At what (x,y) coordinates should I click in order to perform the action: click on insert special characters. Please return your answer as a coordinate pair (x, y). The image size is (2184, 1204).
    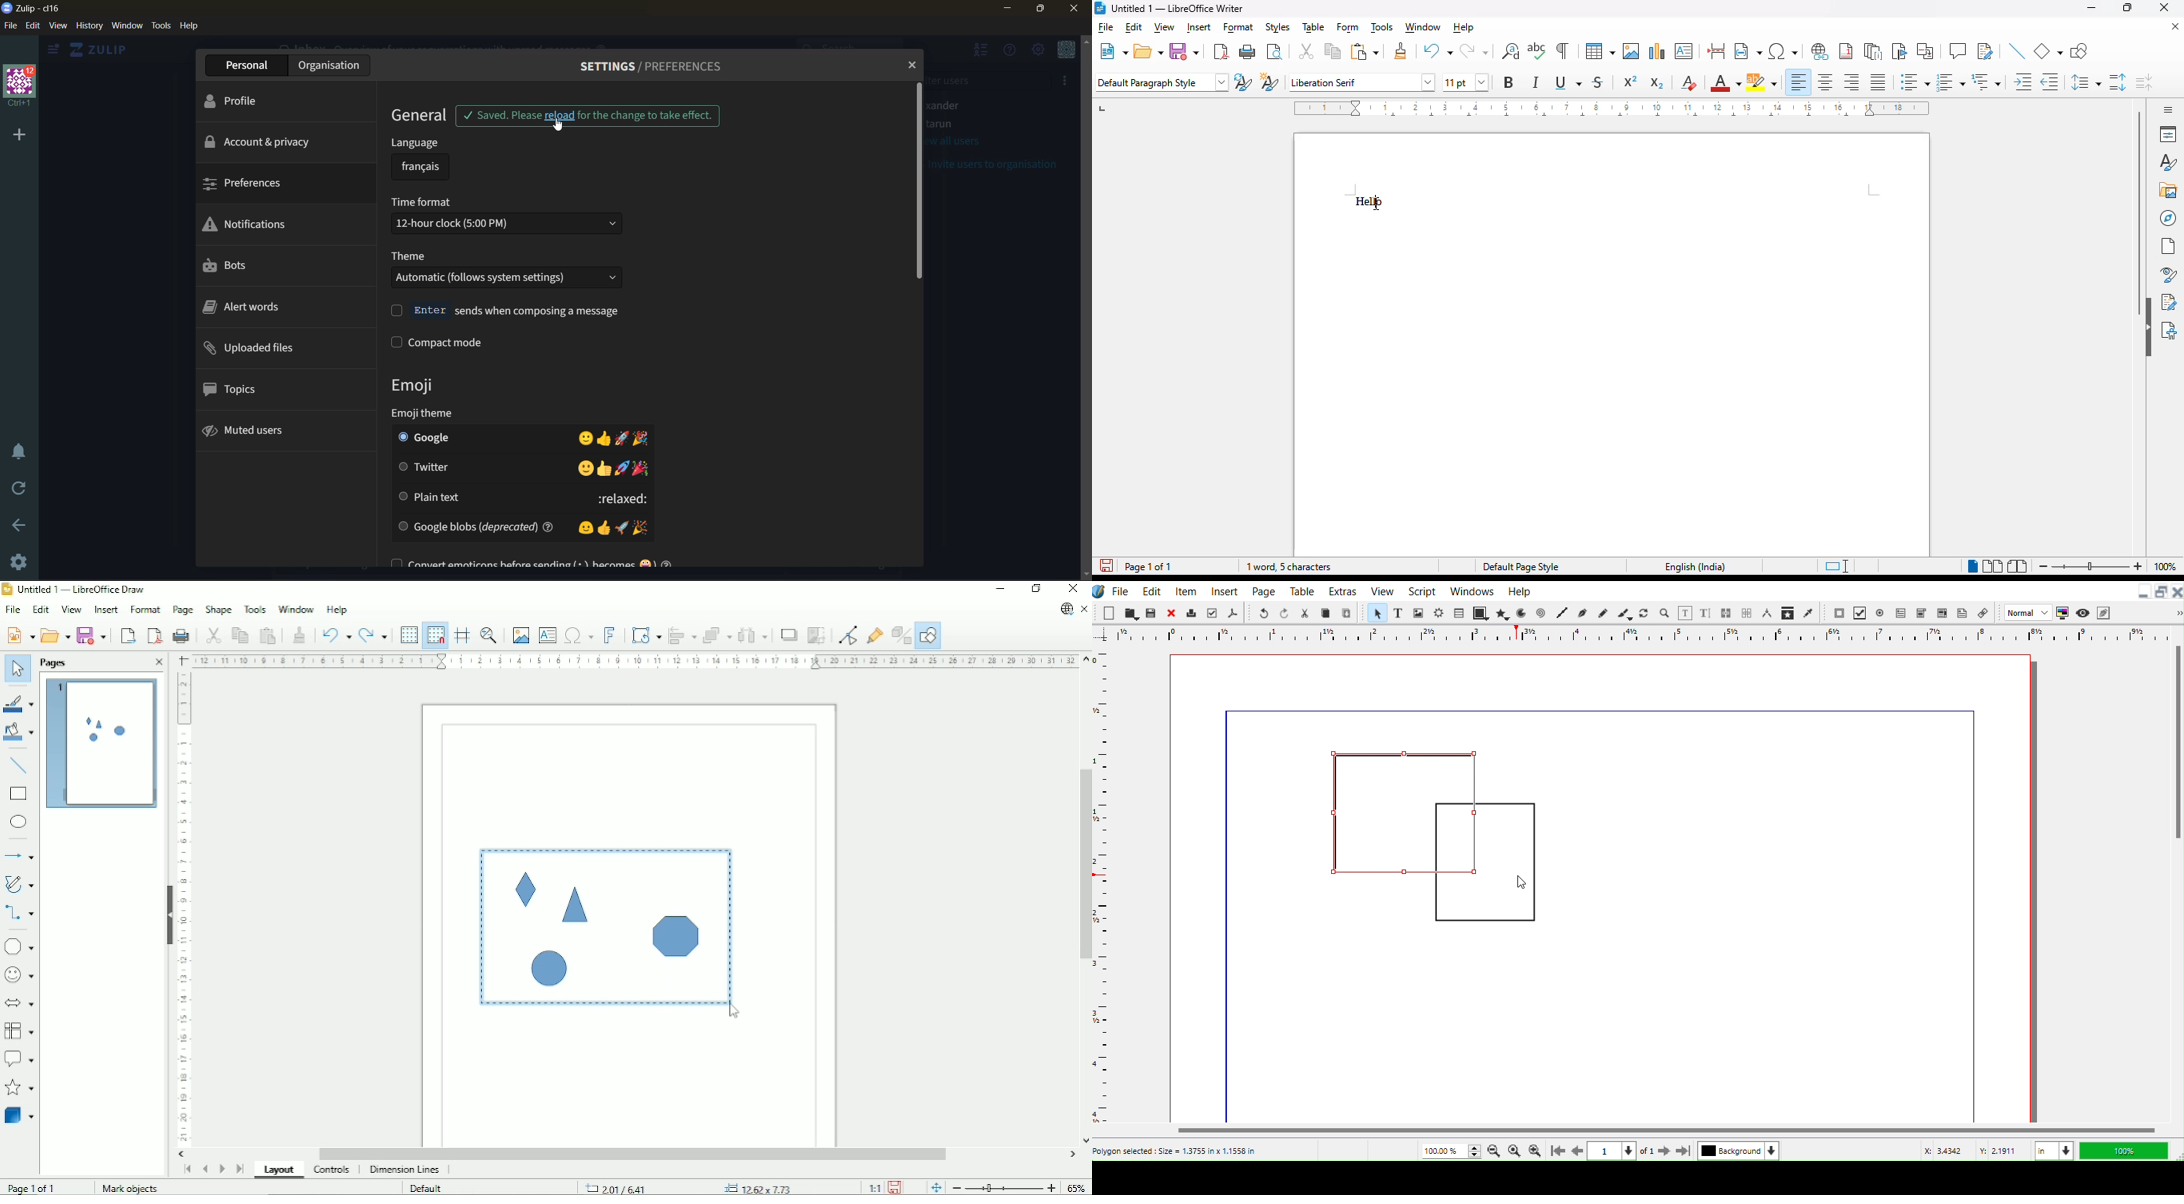
    Looking at the image, I should click on (1783, 51).